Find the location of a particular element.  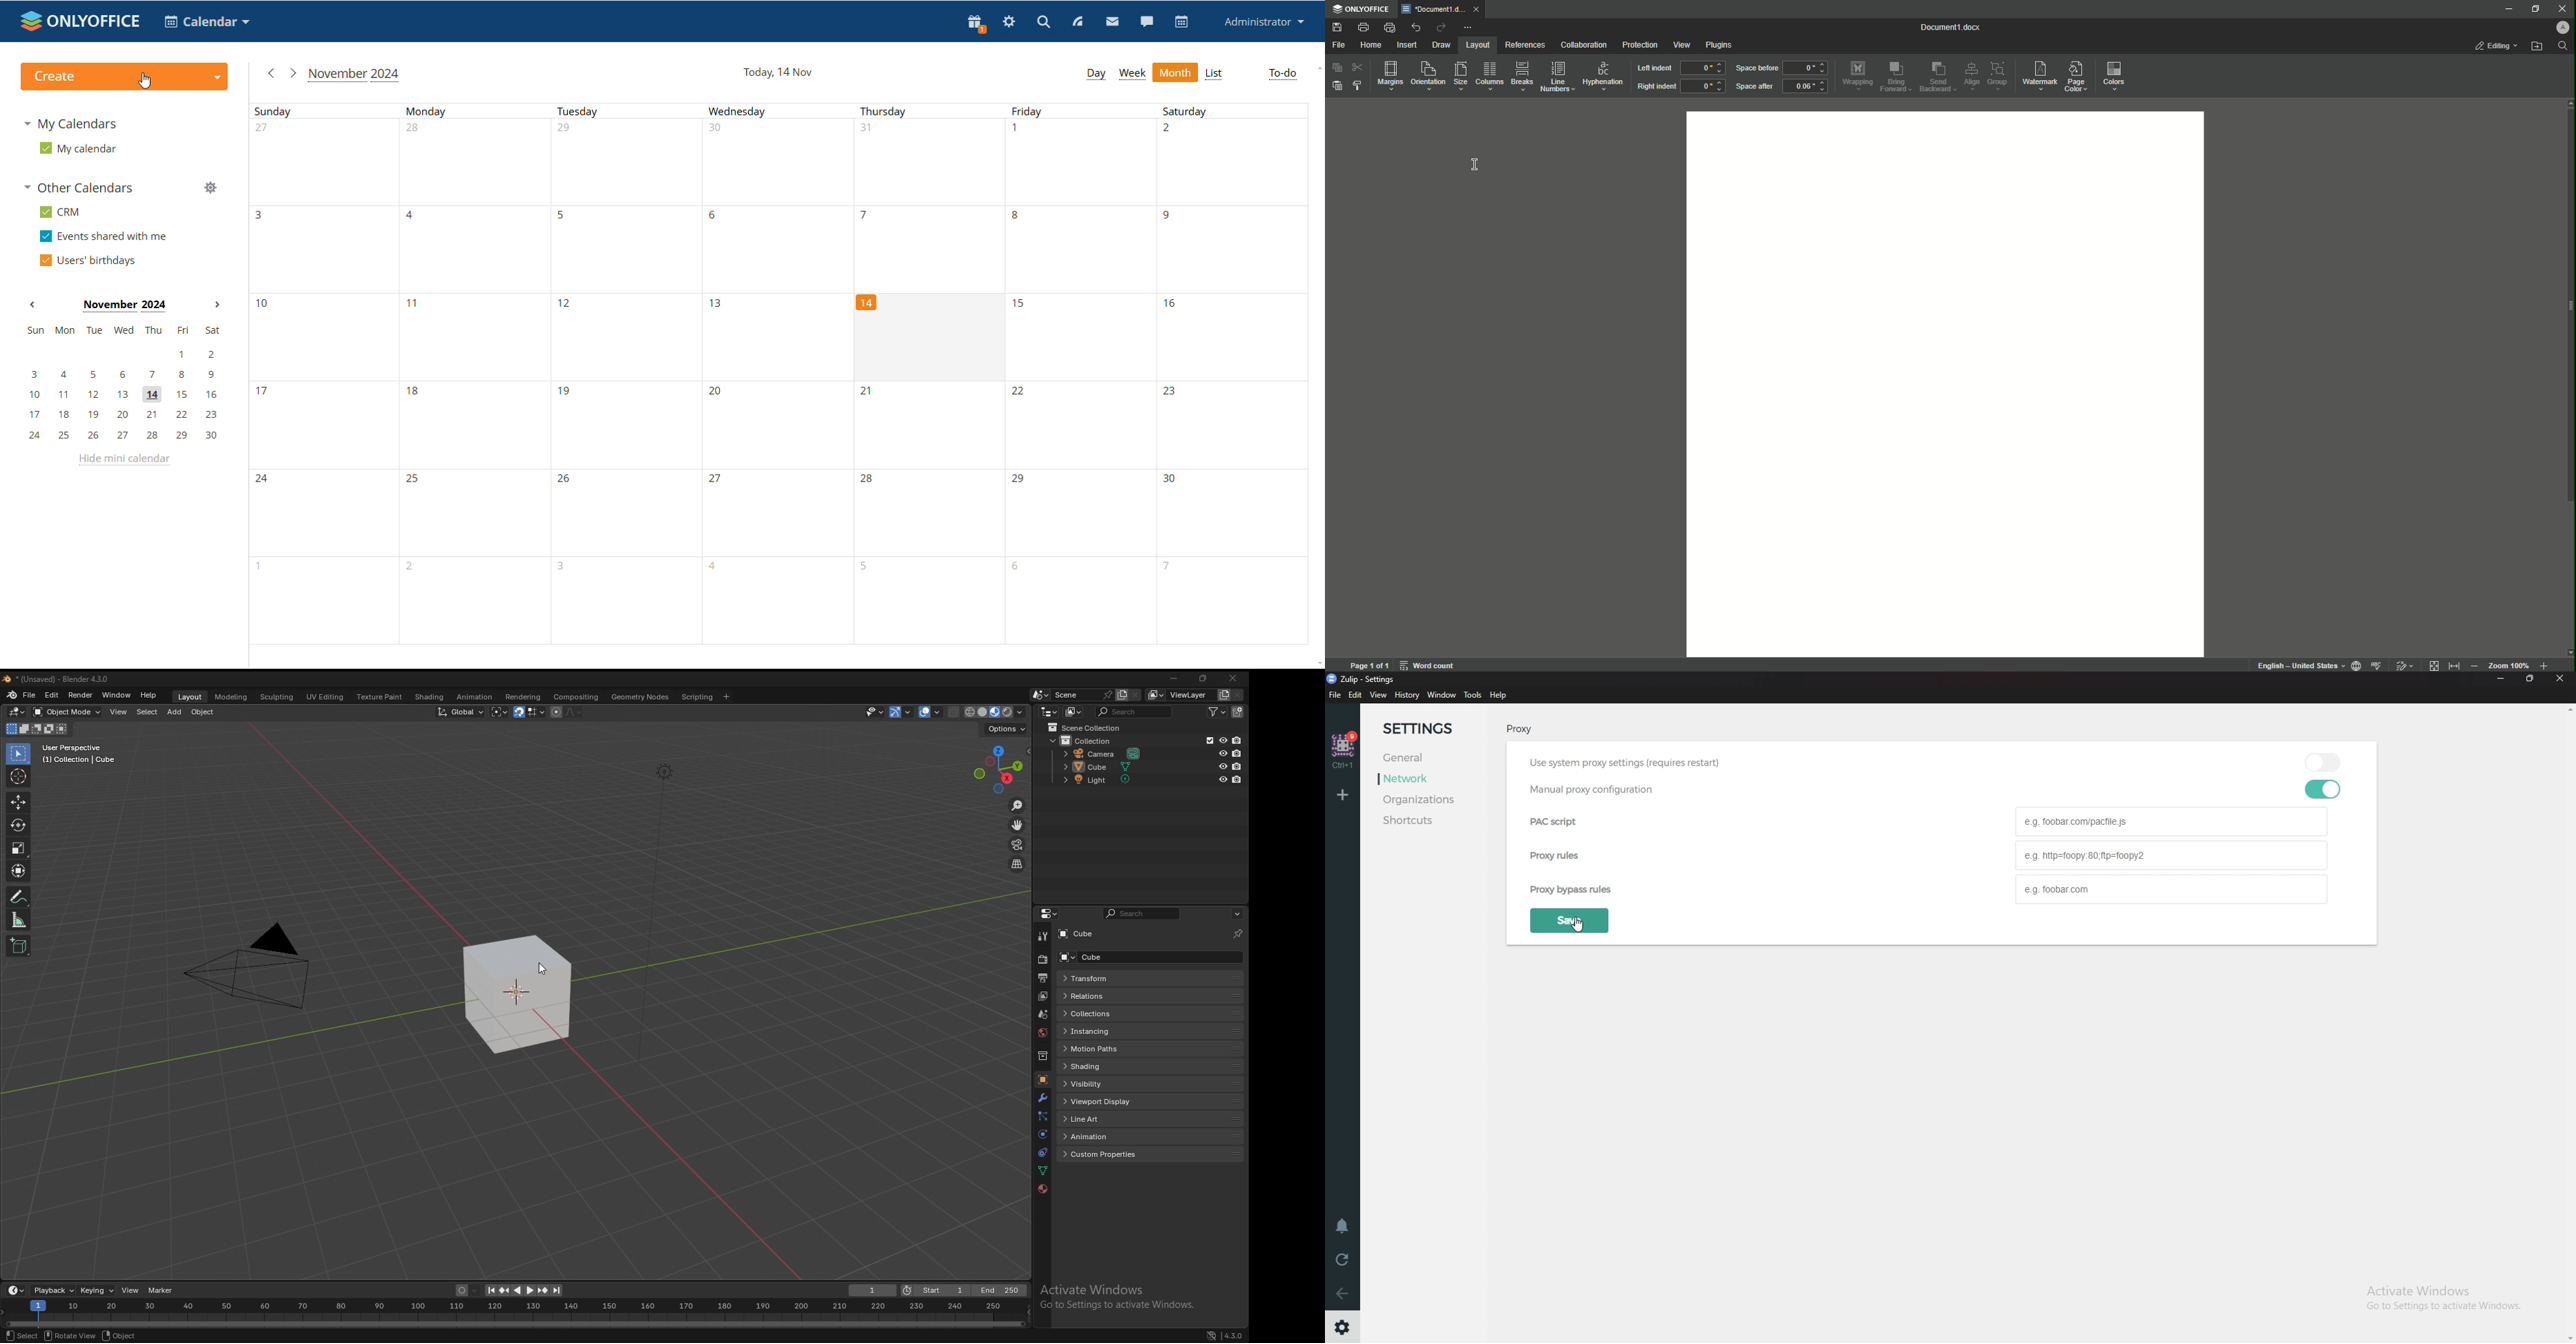

render is located at coordinates (1044, 959).